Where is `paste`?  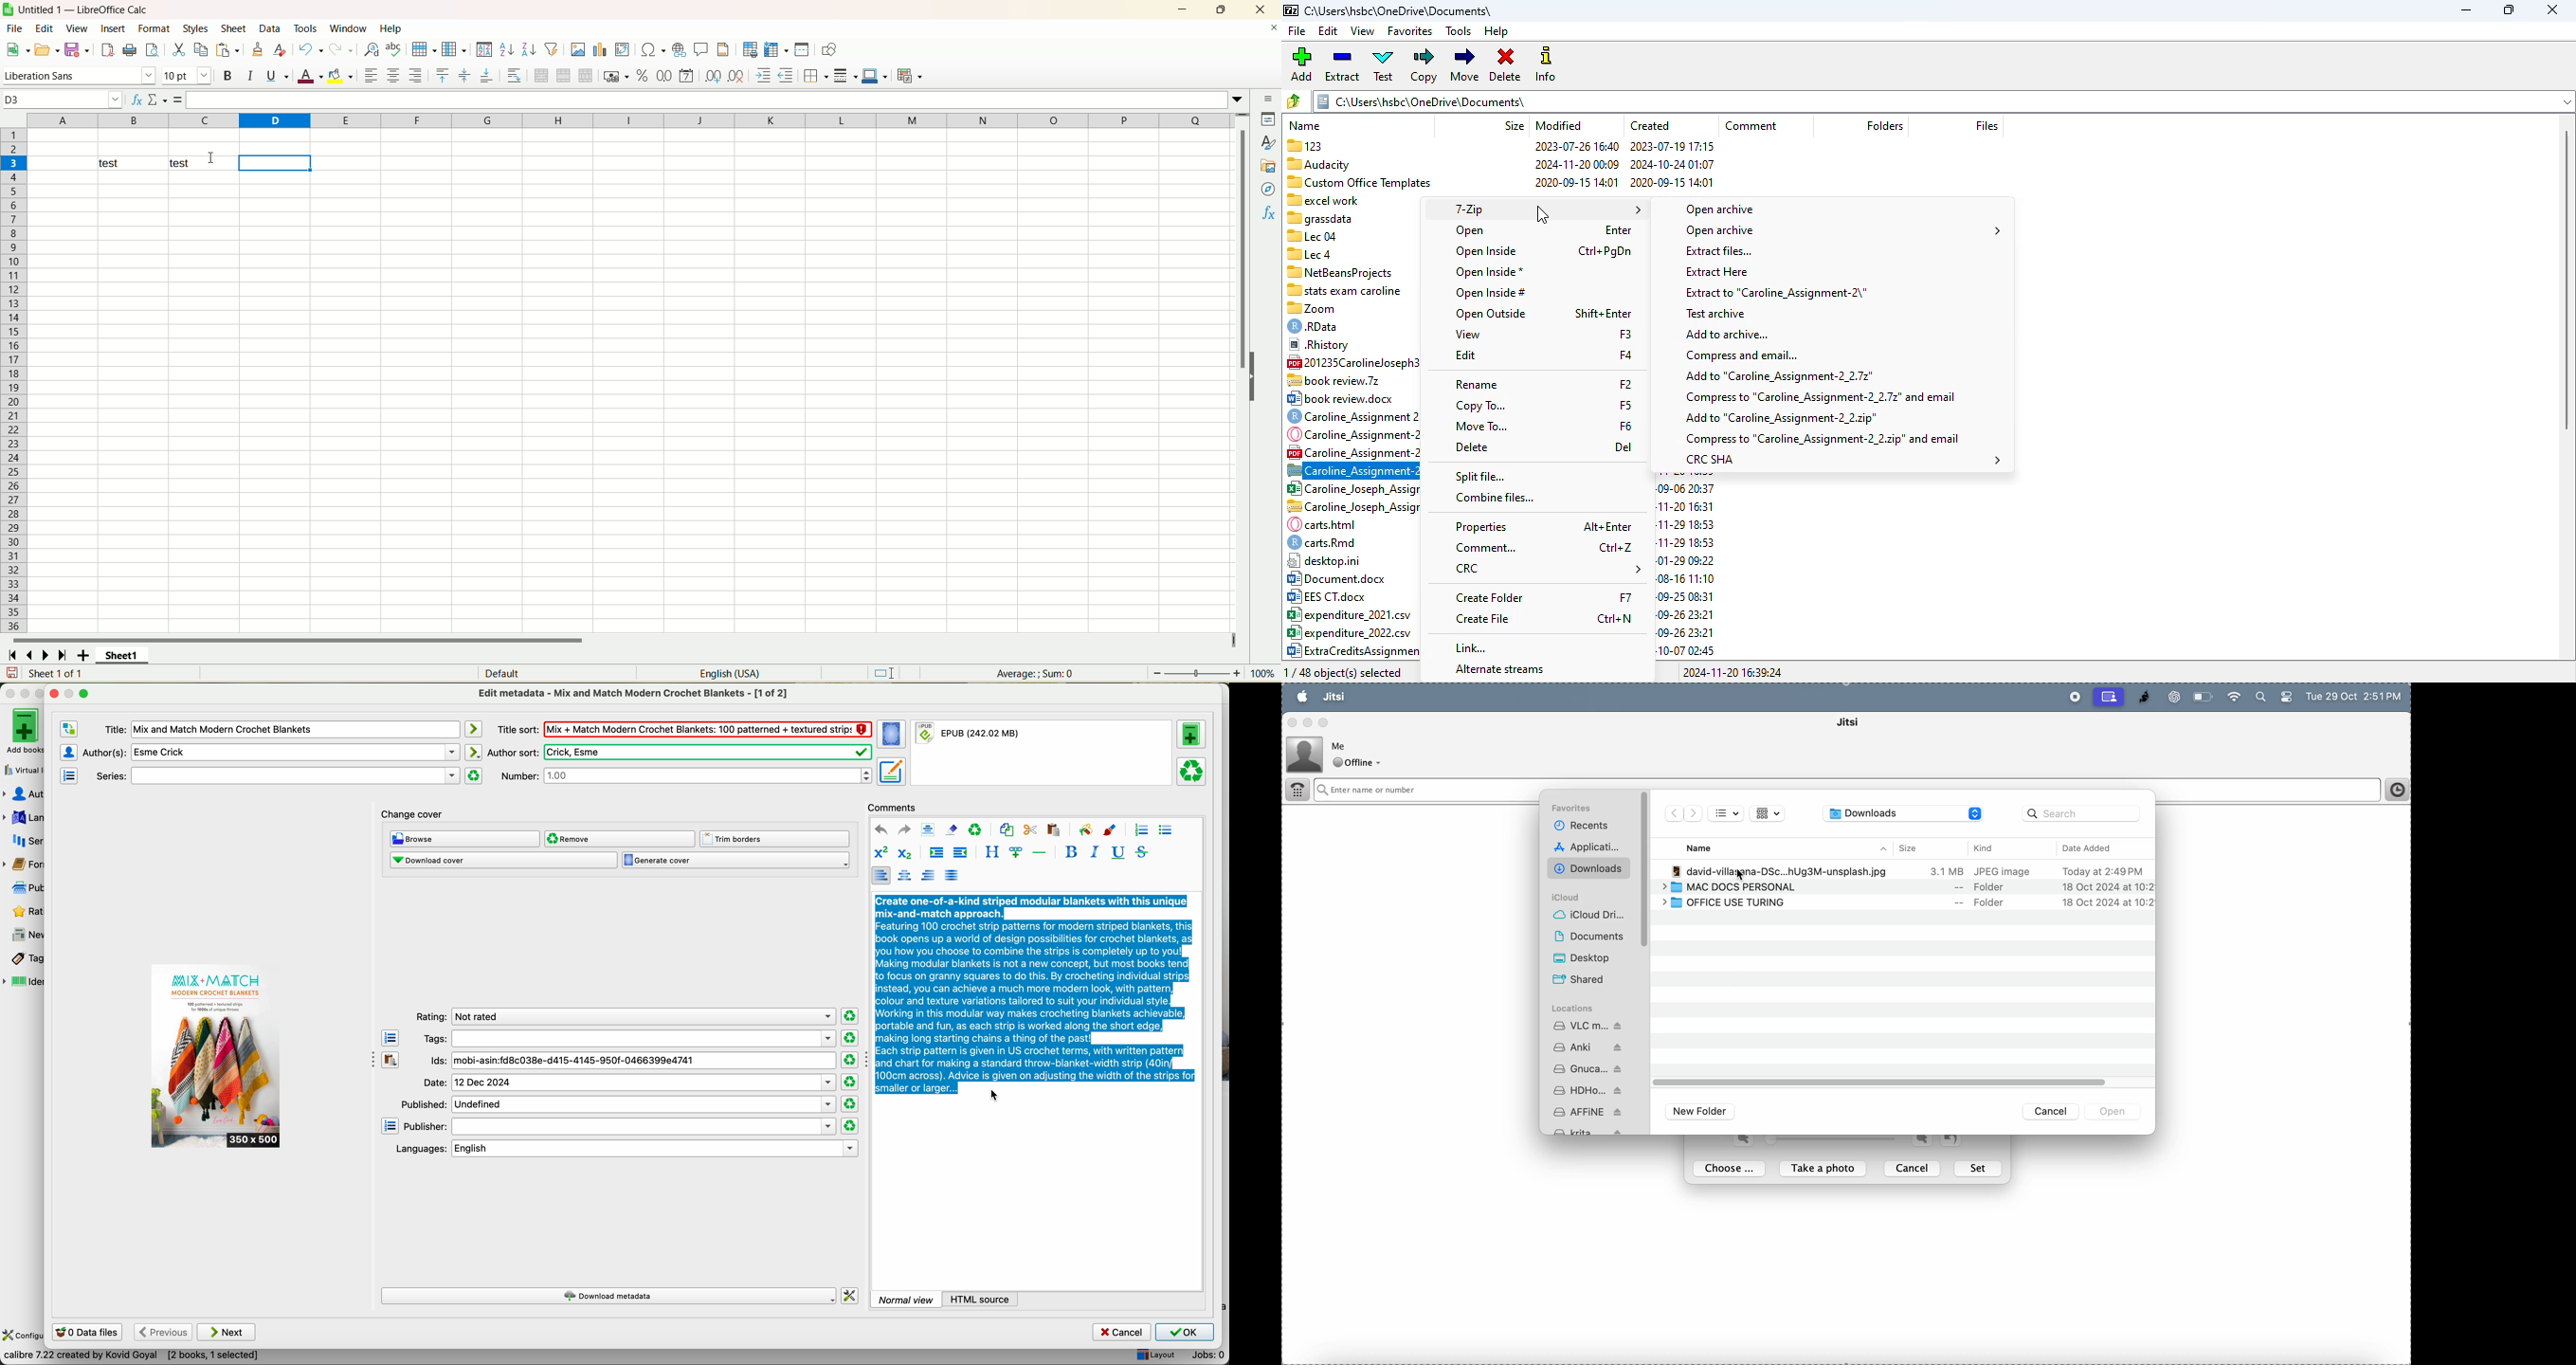 paste is located at coordinates (228, 49).